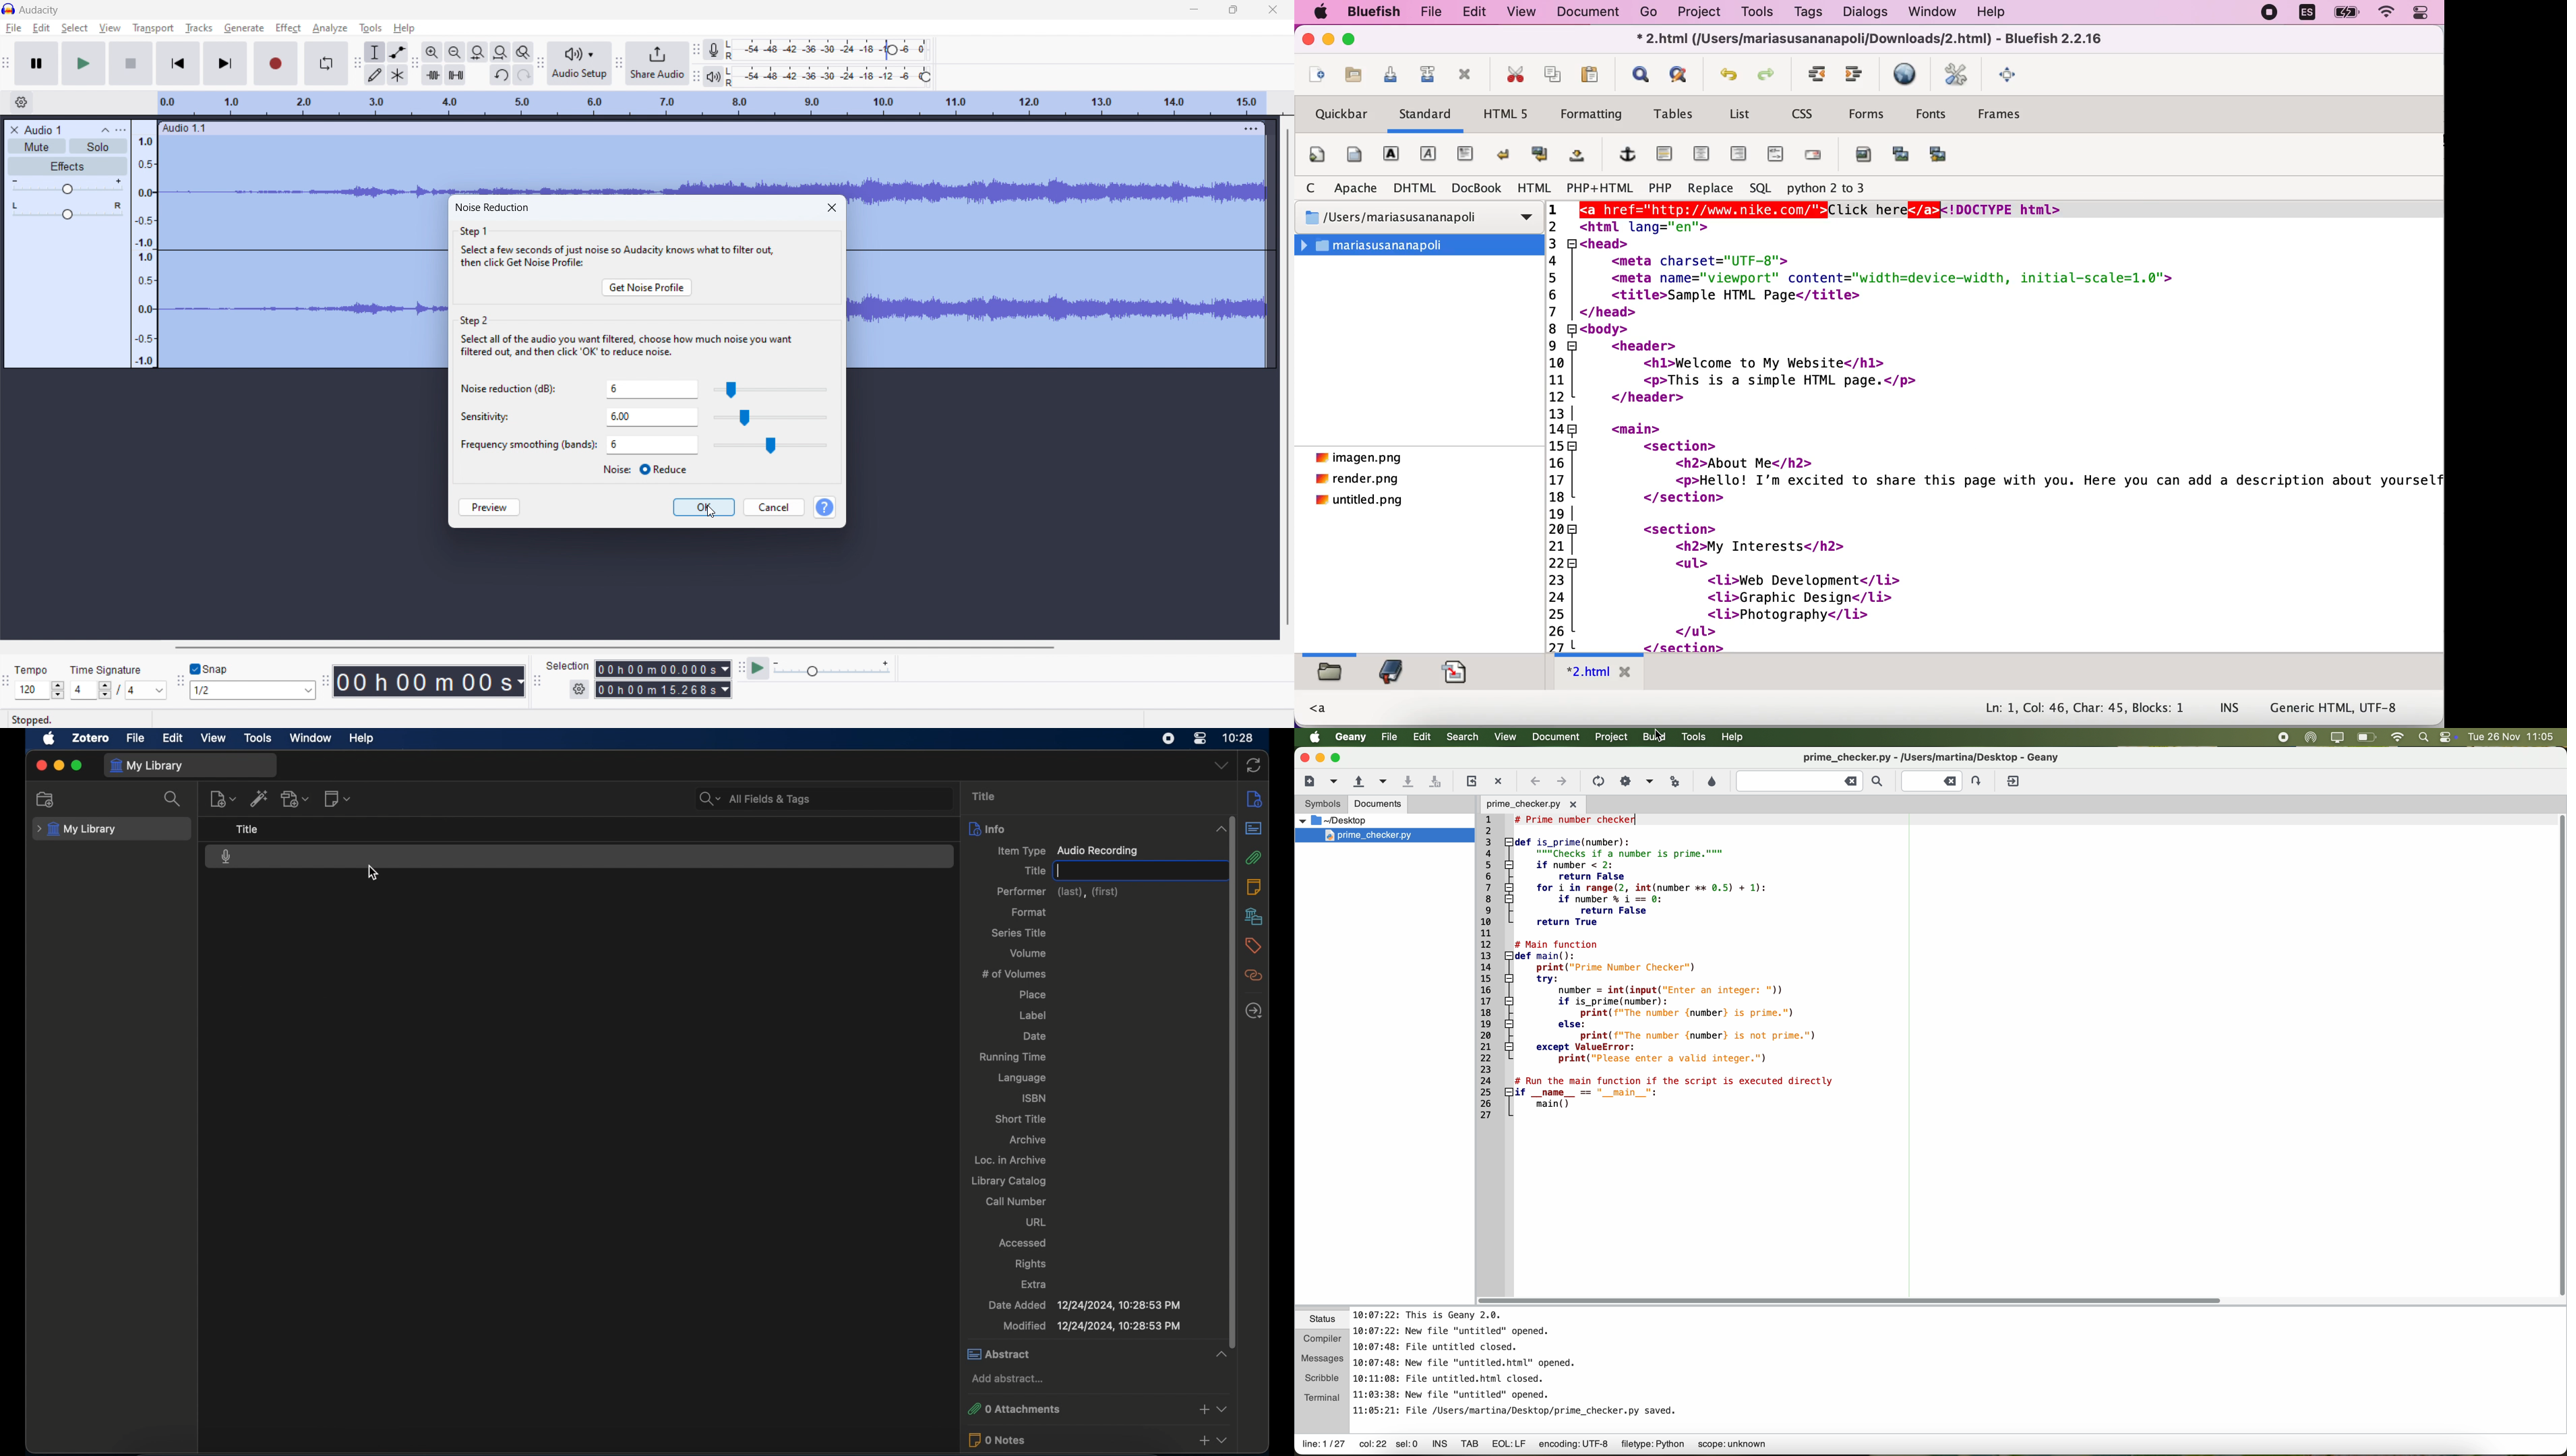 This screenshot has width=2576, height=1456. Describe the element at coordinates (1739, 157) in the screenshot. I see `right justify` at that location.